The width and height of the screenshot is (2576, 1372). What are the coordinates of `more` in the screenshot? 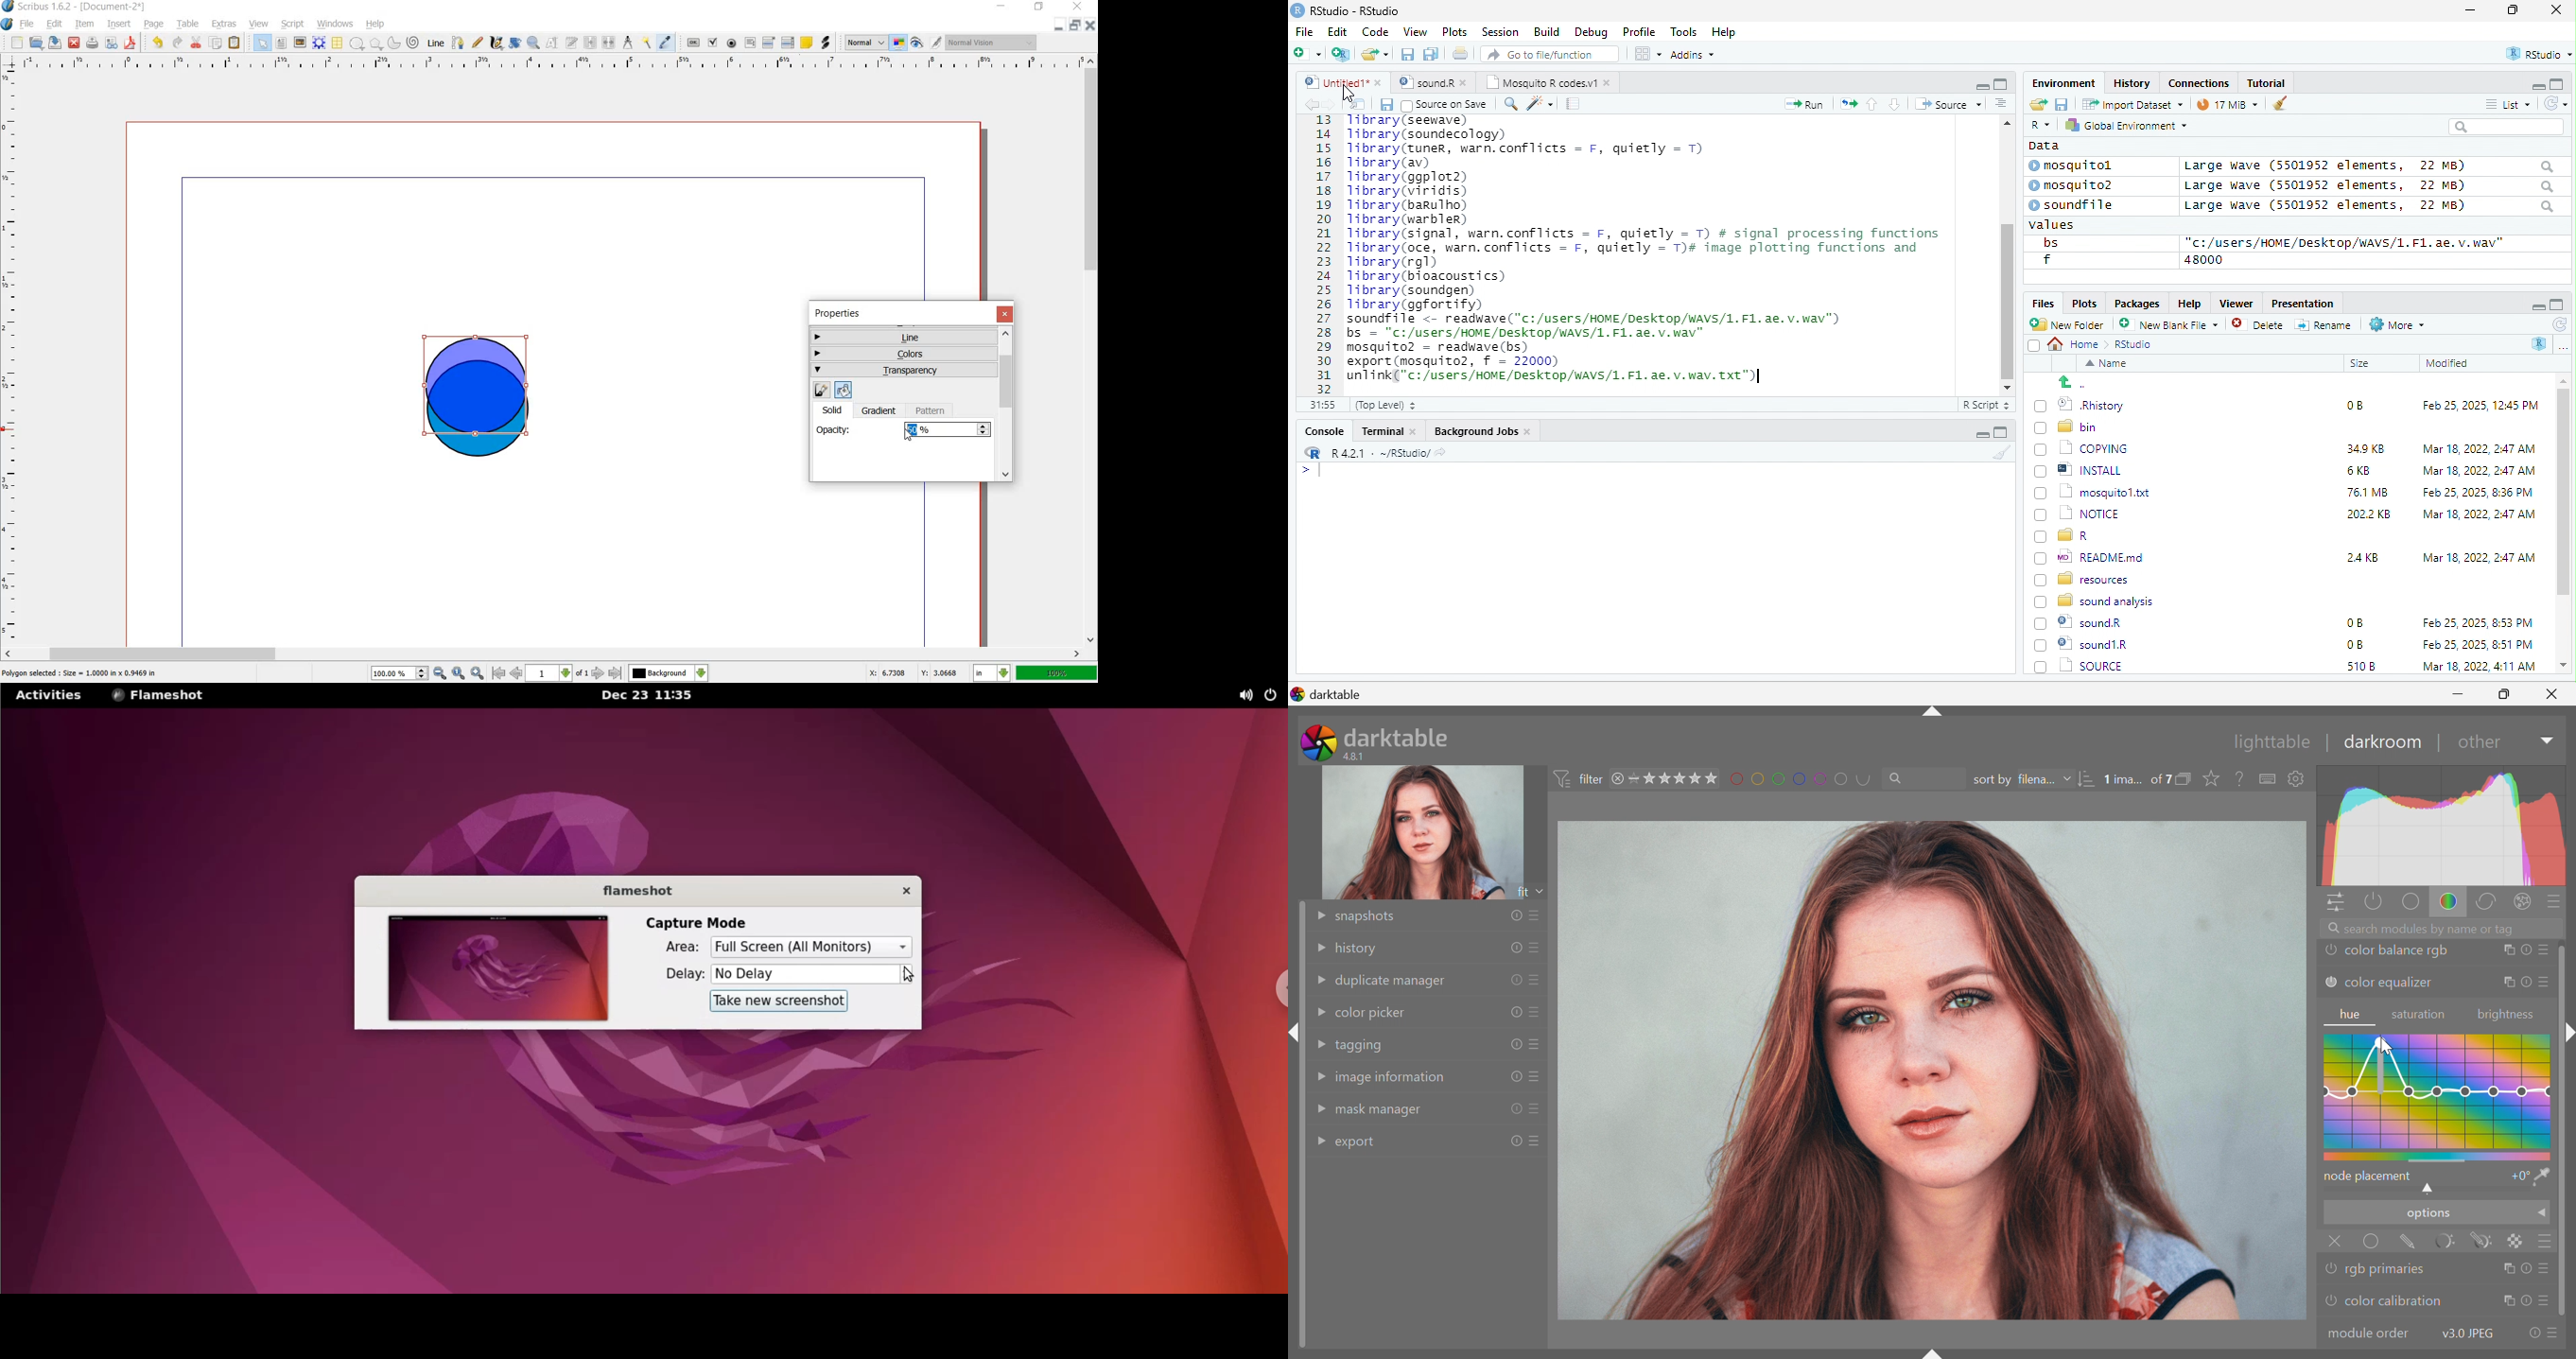 It's located at (2563, 346).